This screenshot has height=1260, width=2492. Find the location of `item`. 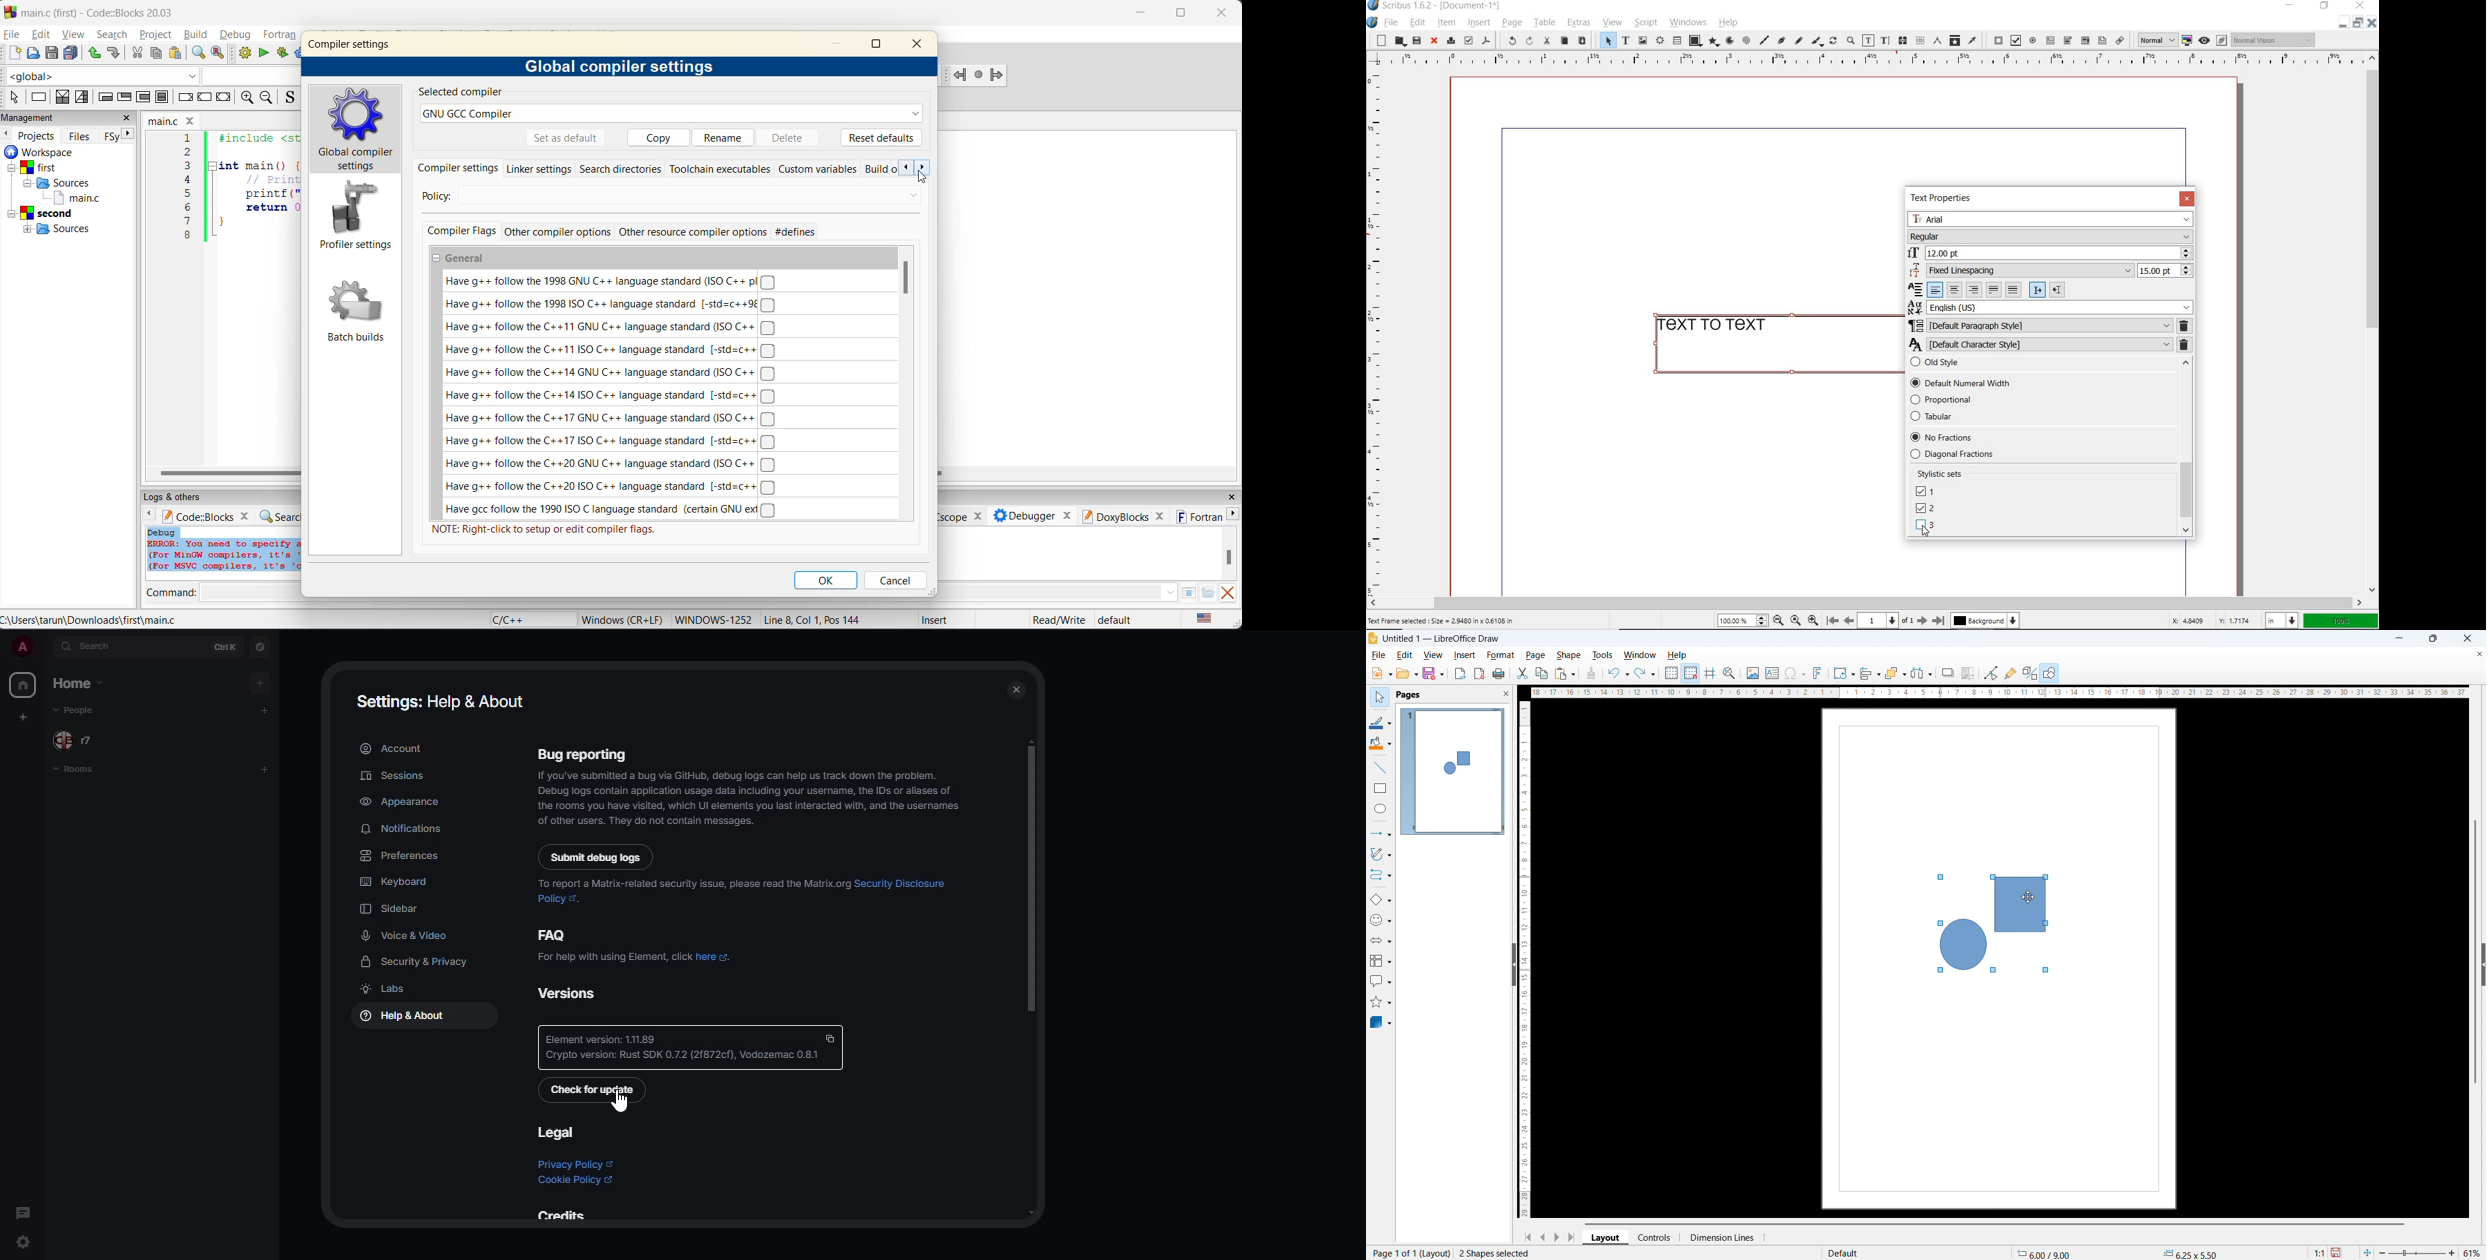

item is located at coordinates (1446, 22).